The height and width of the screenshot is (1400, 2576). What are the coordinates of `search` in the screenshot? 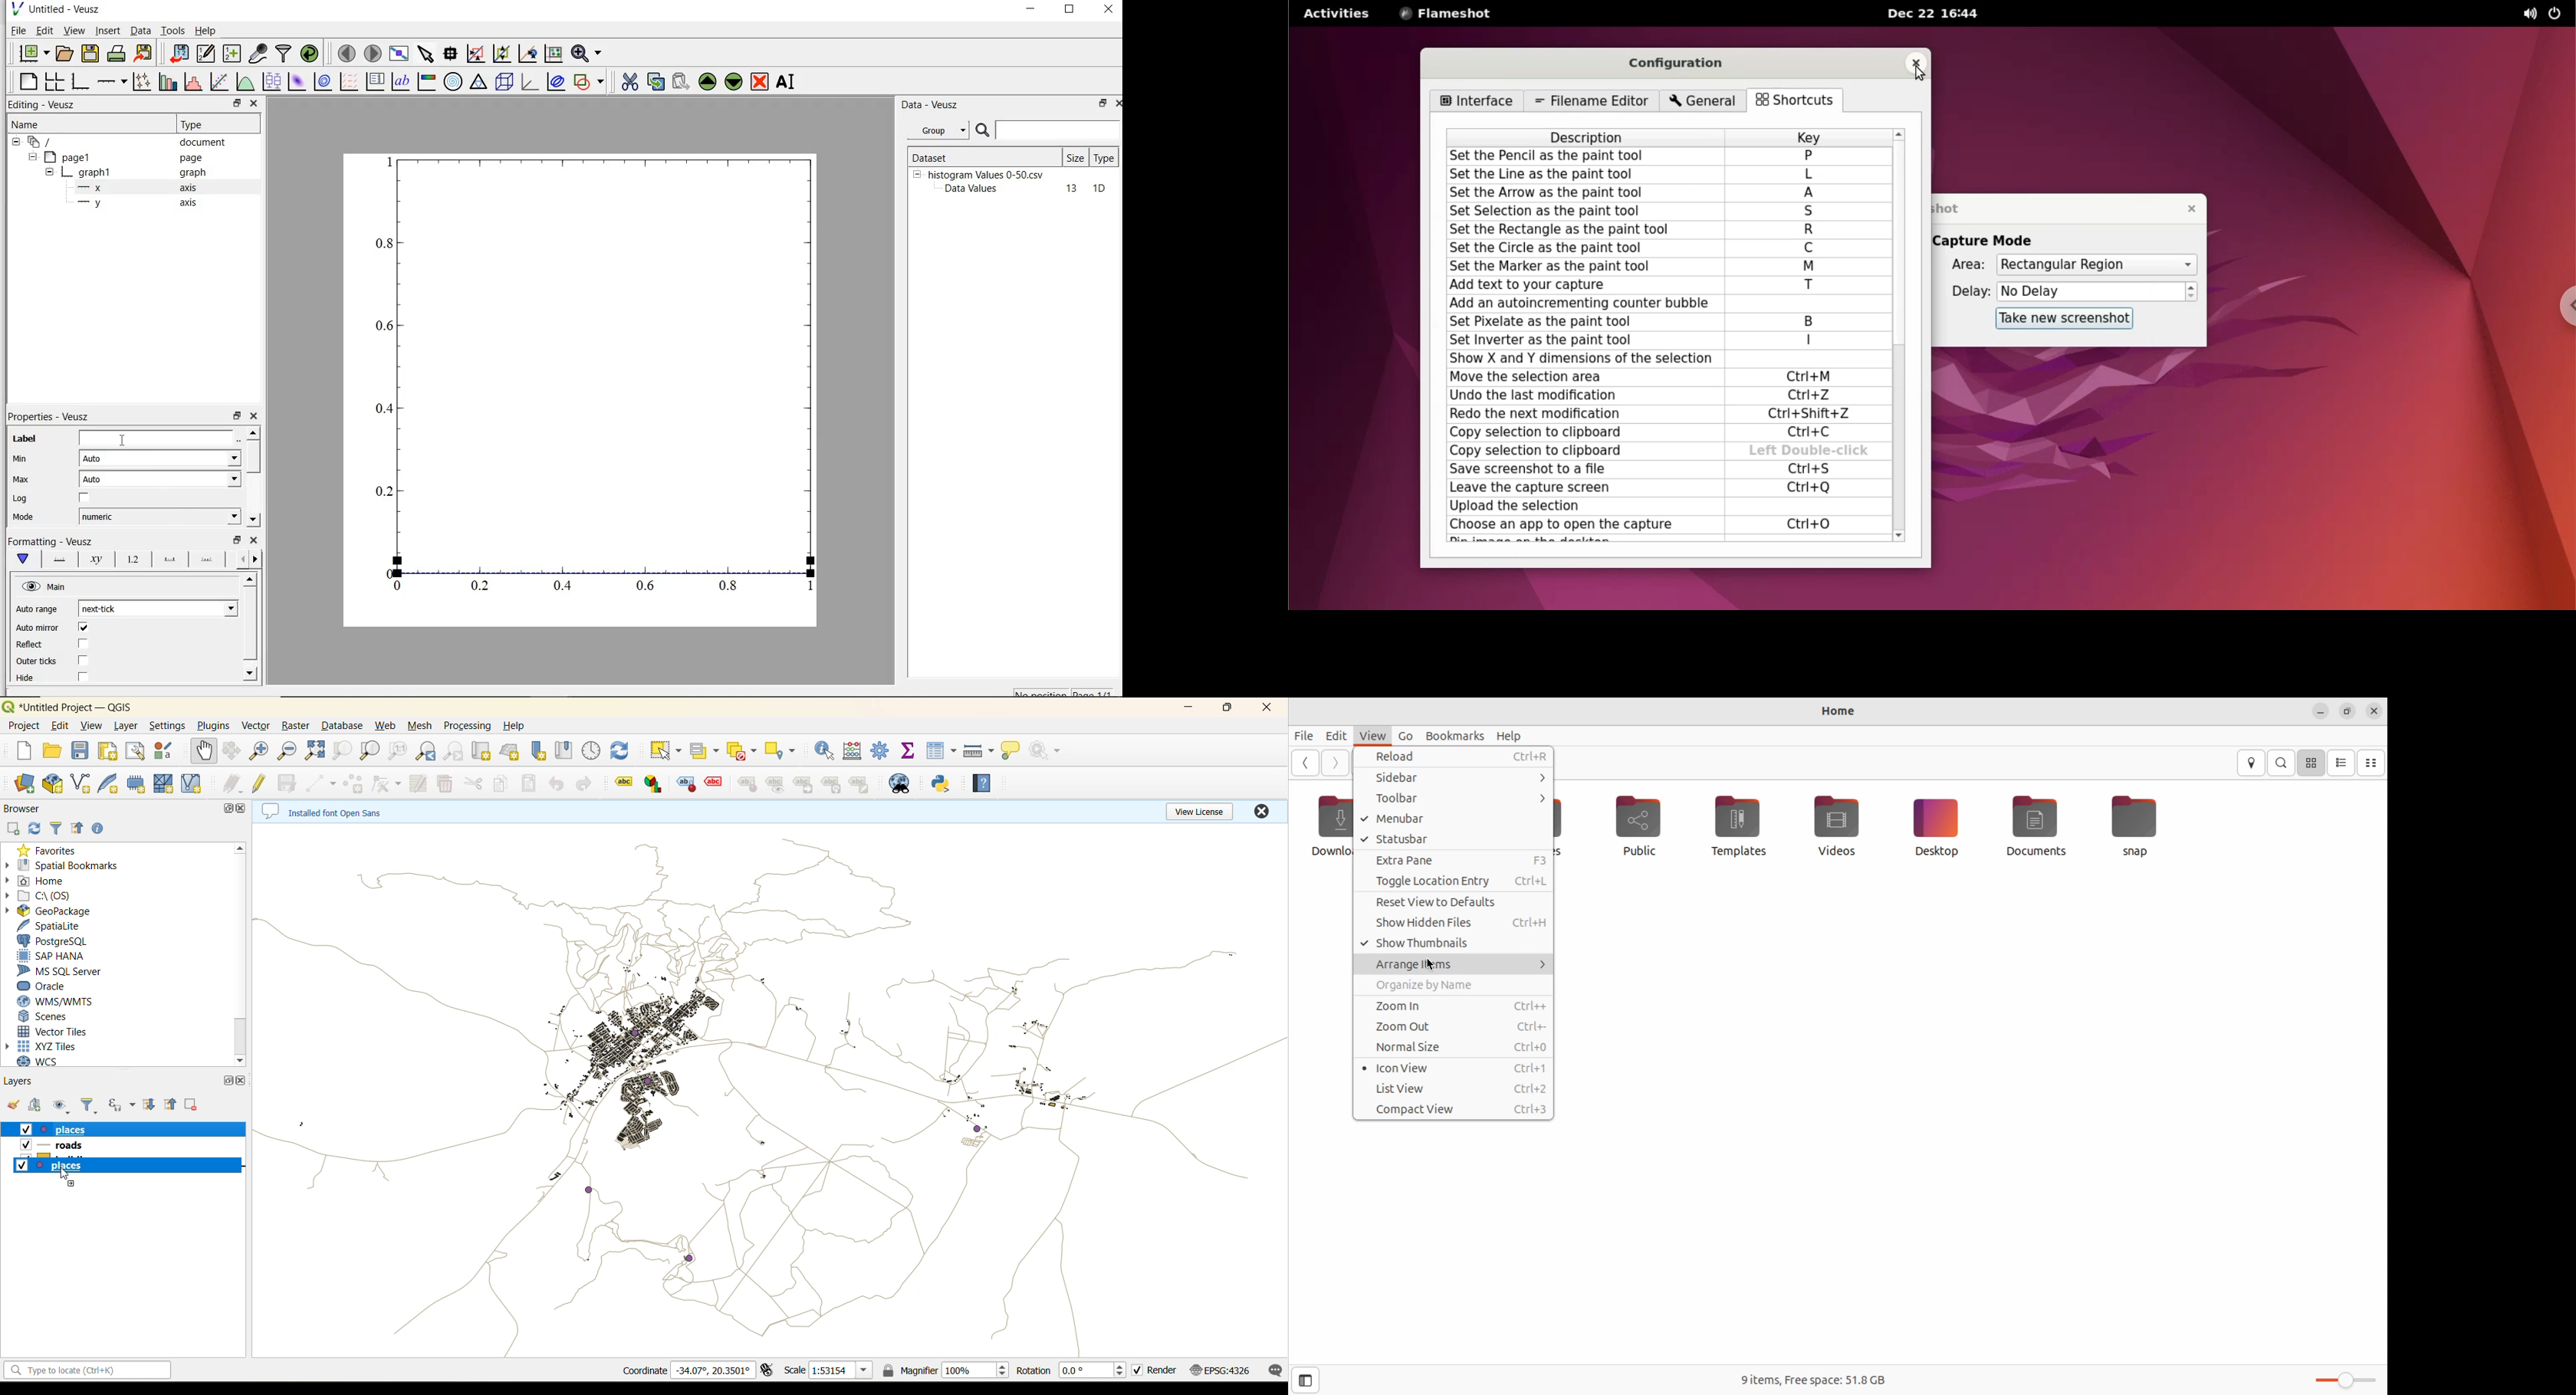 It's located at (984, 131).